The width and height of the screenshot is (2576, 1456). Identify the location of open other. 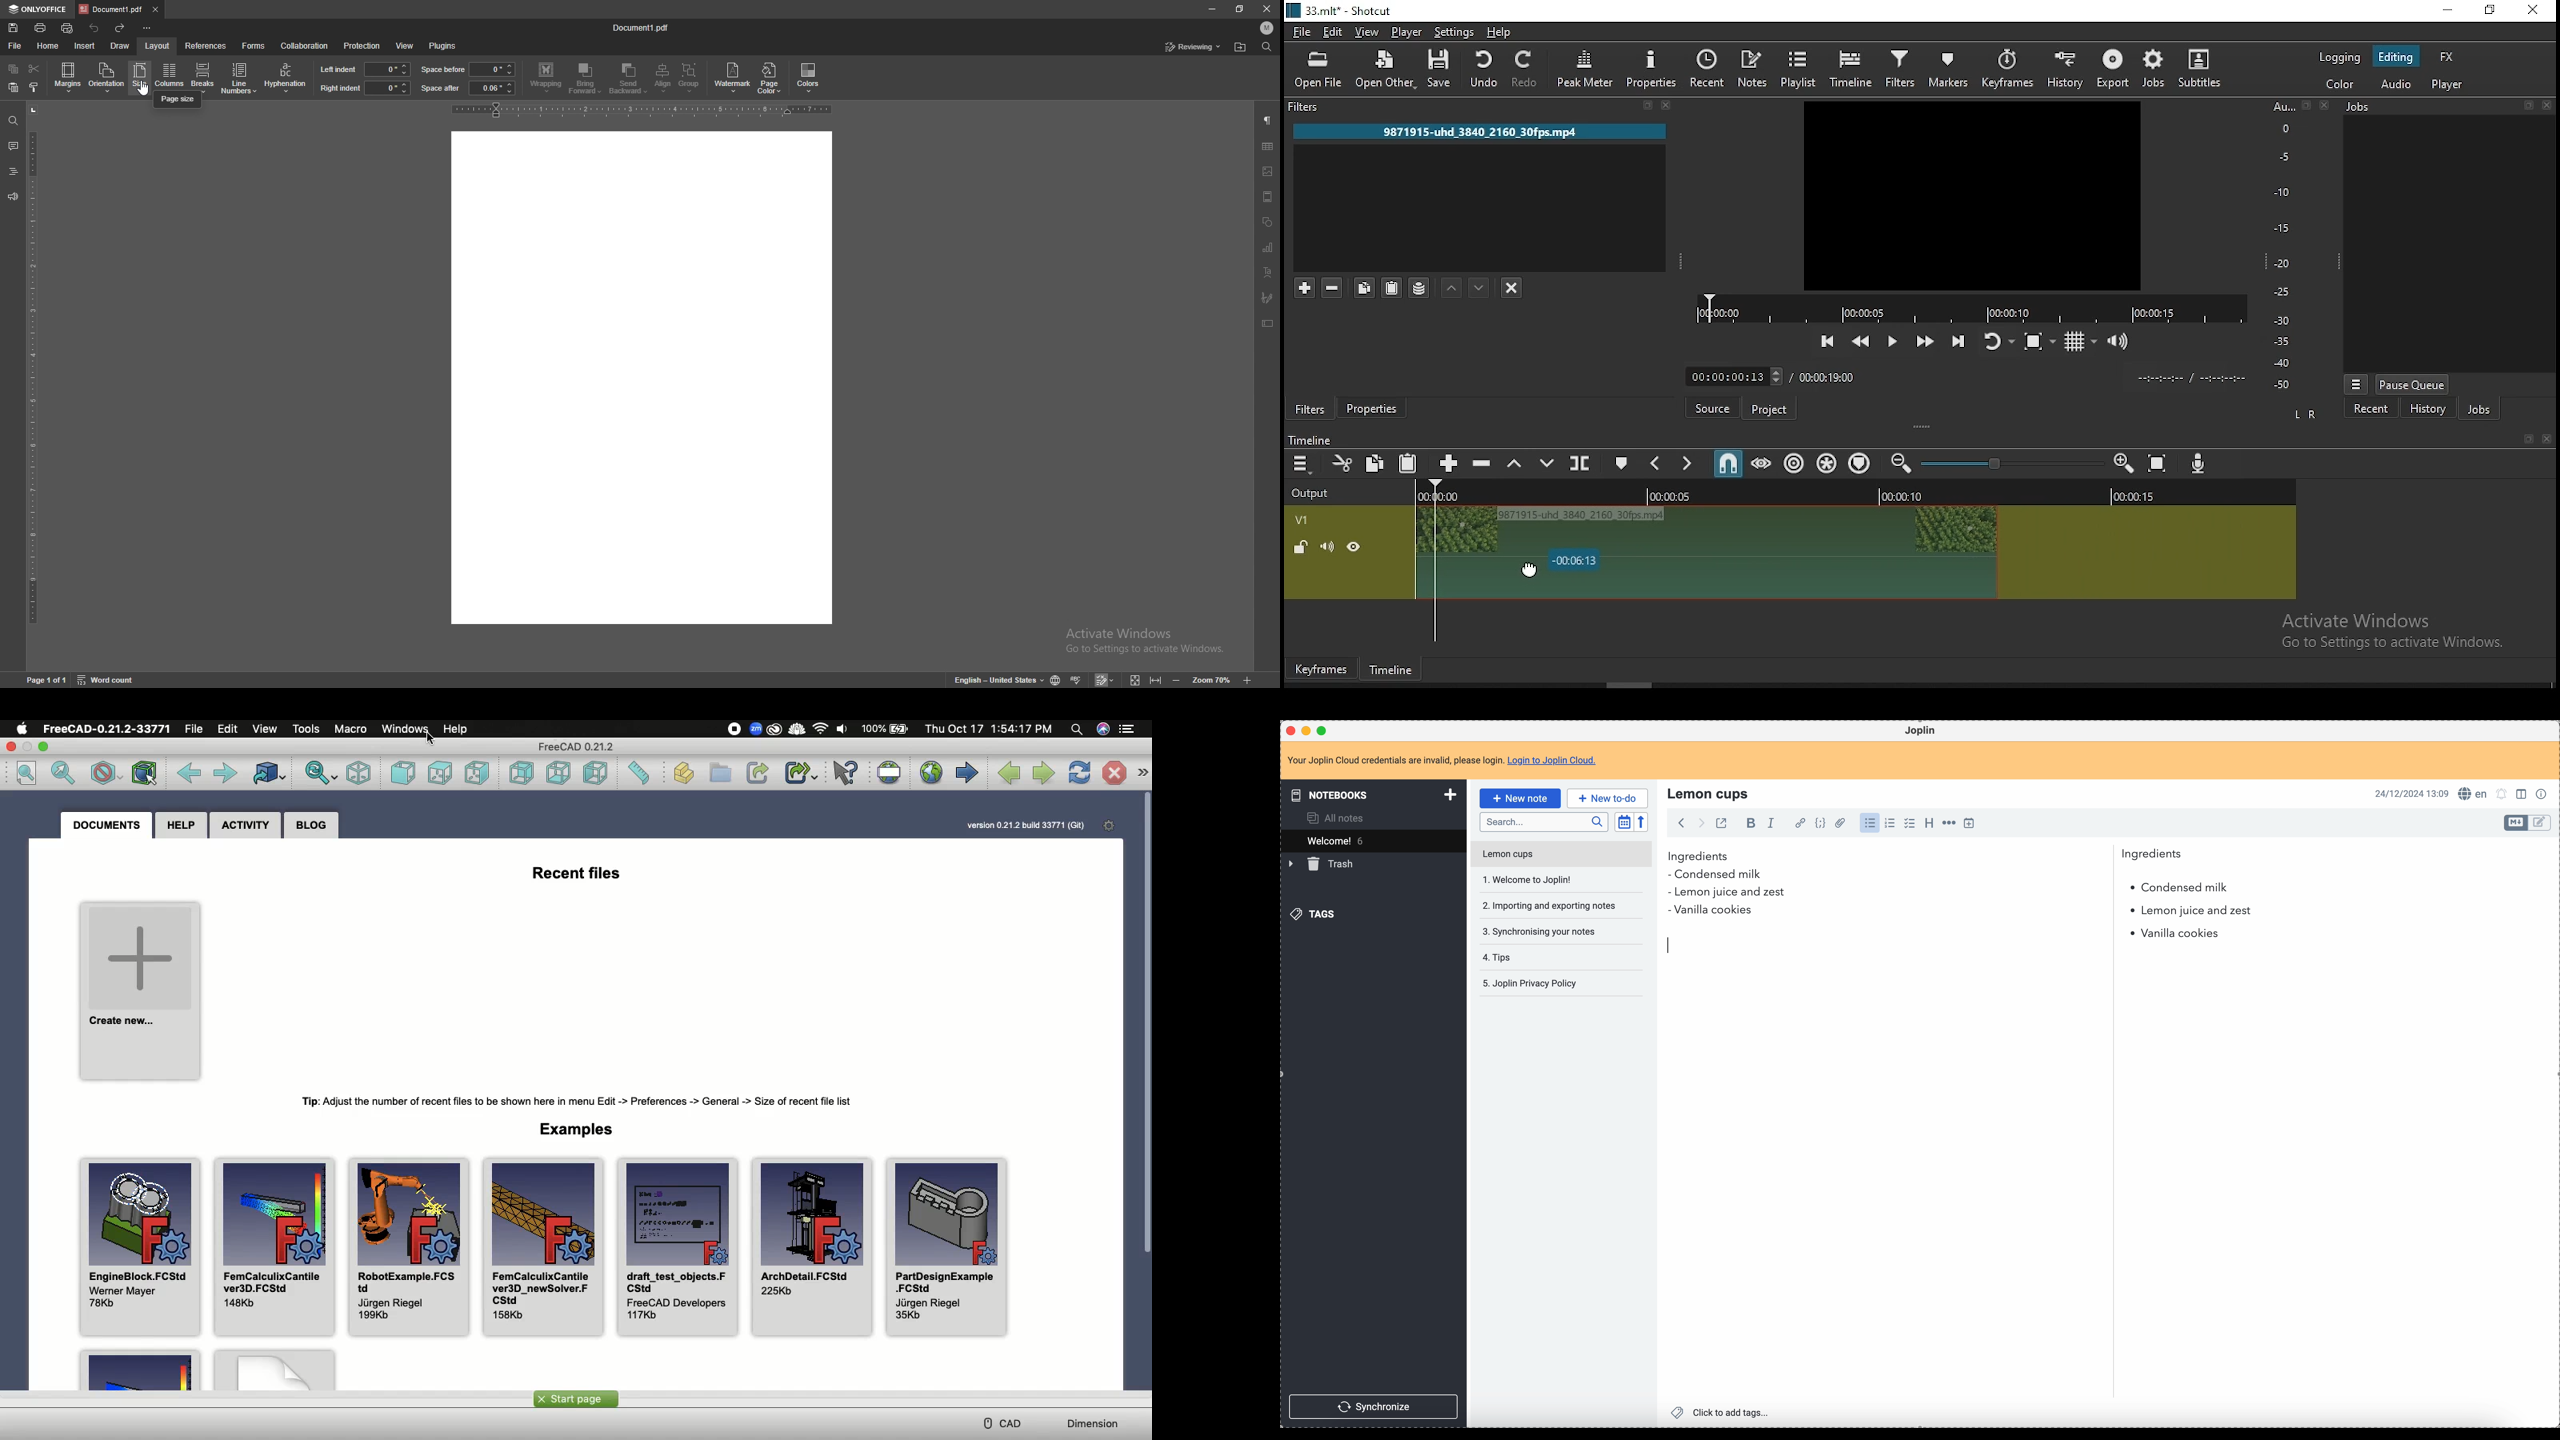
(1389, 70).